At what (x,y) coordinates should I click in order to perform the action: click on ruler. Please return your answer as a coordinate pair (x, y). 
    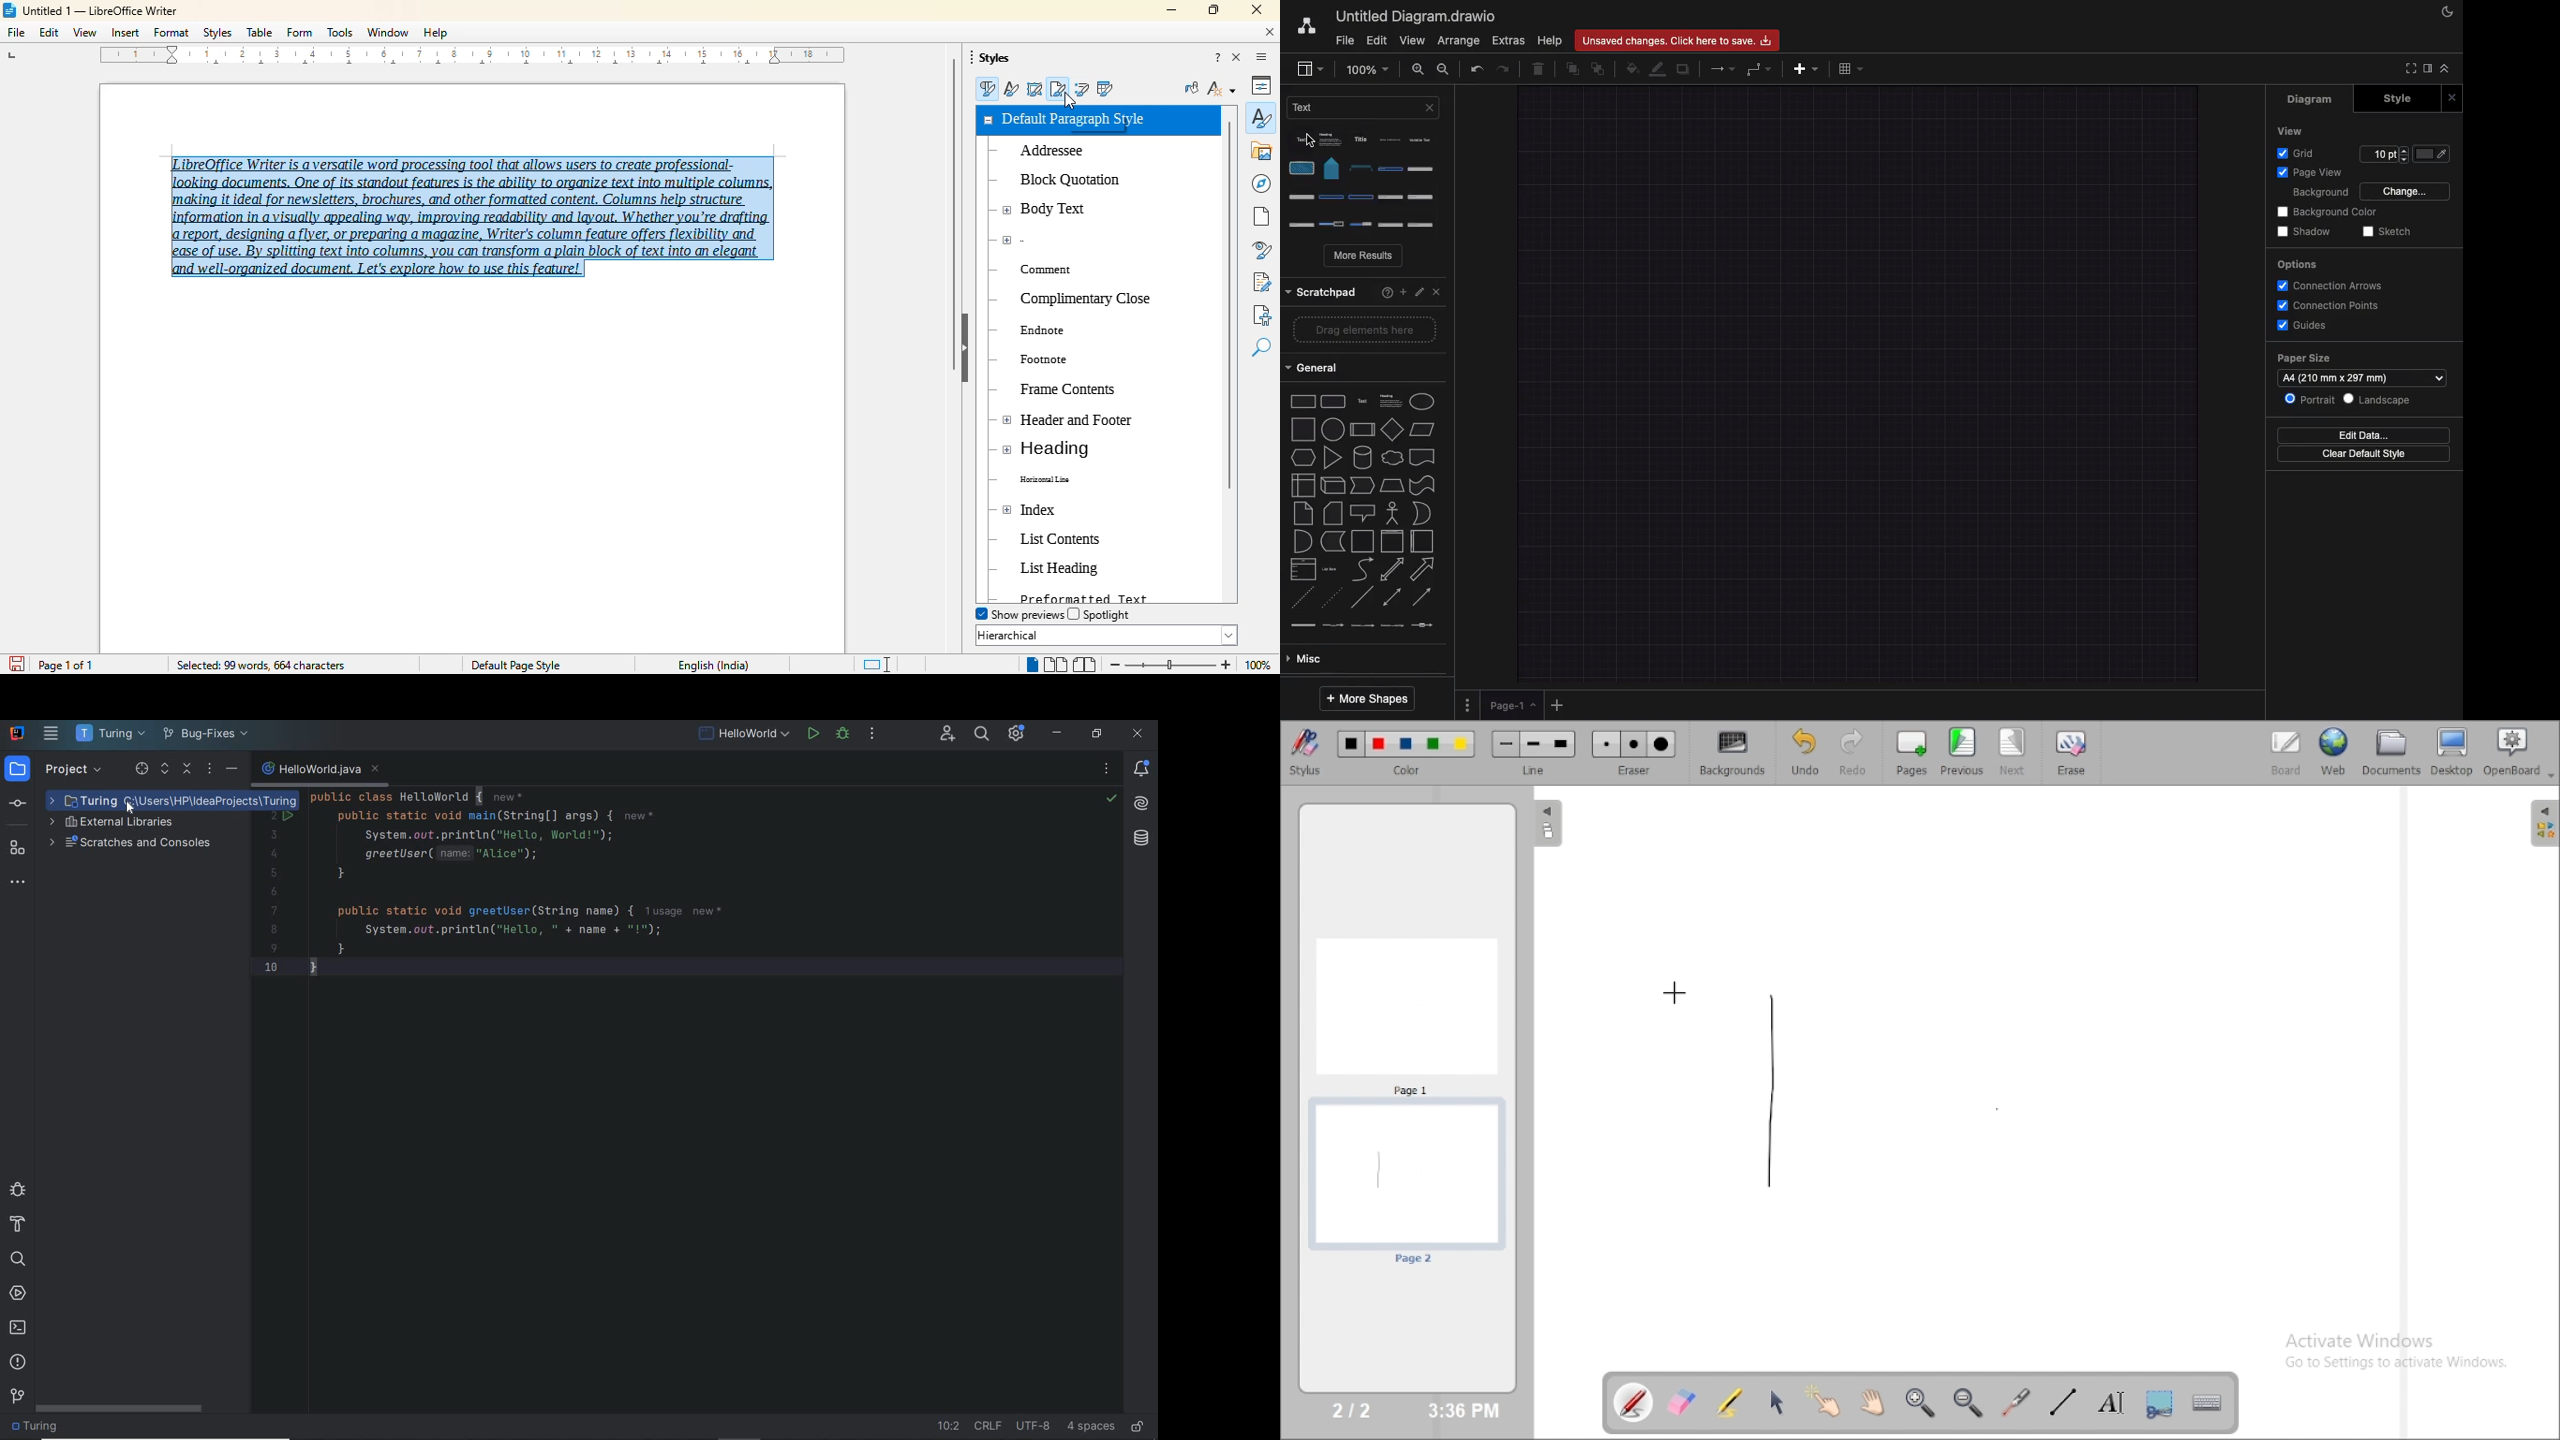
    Looking at the image, I should click on (476, 58).